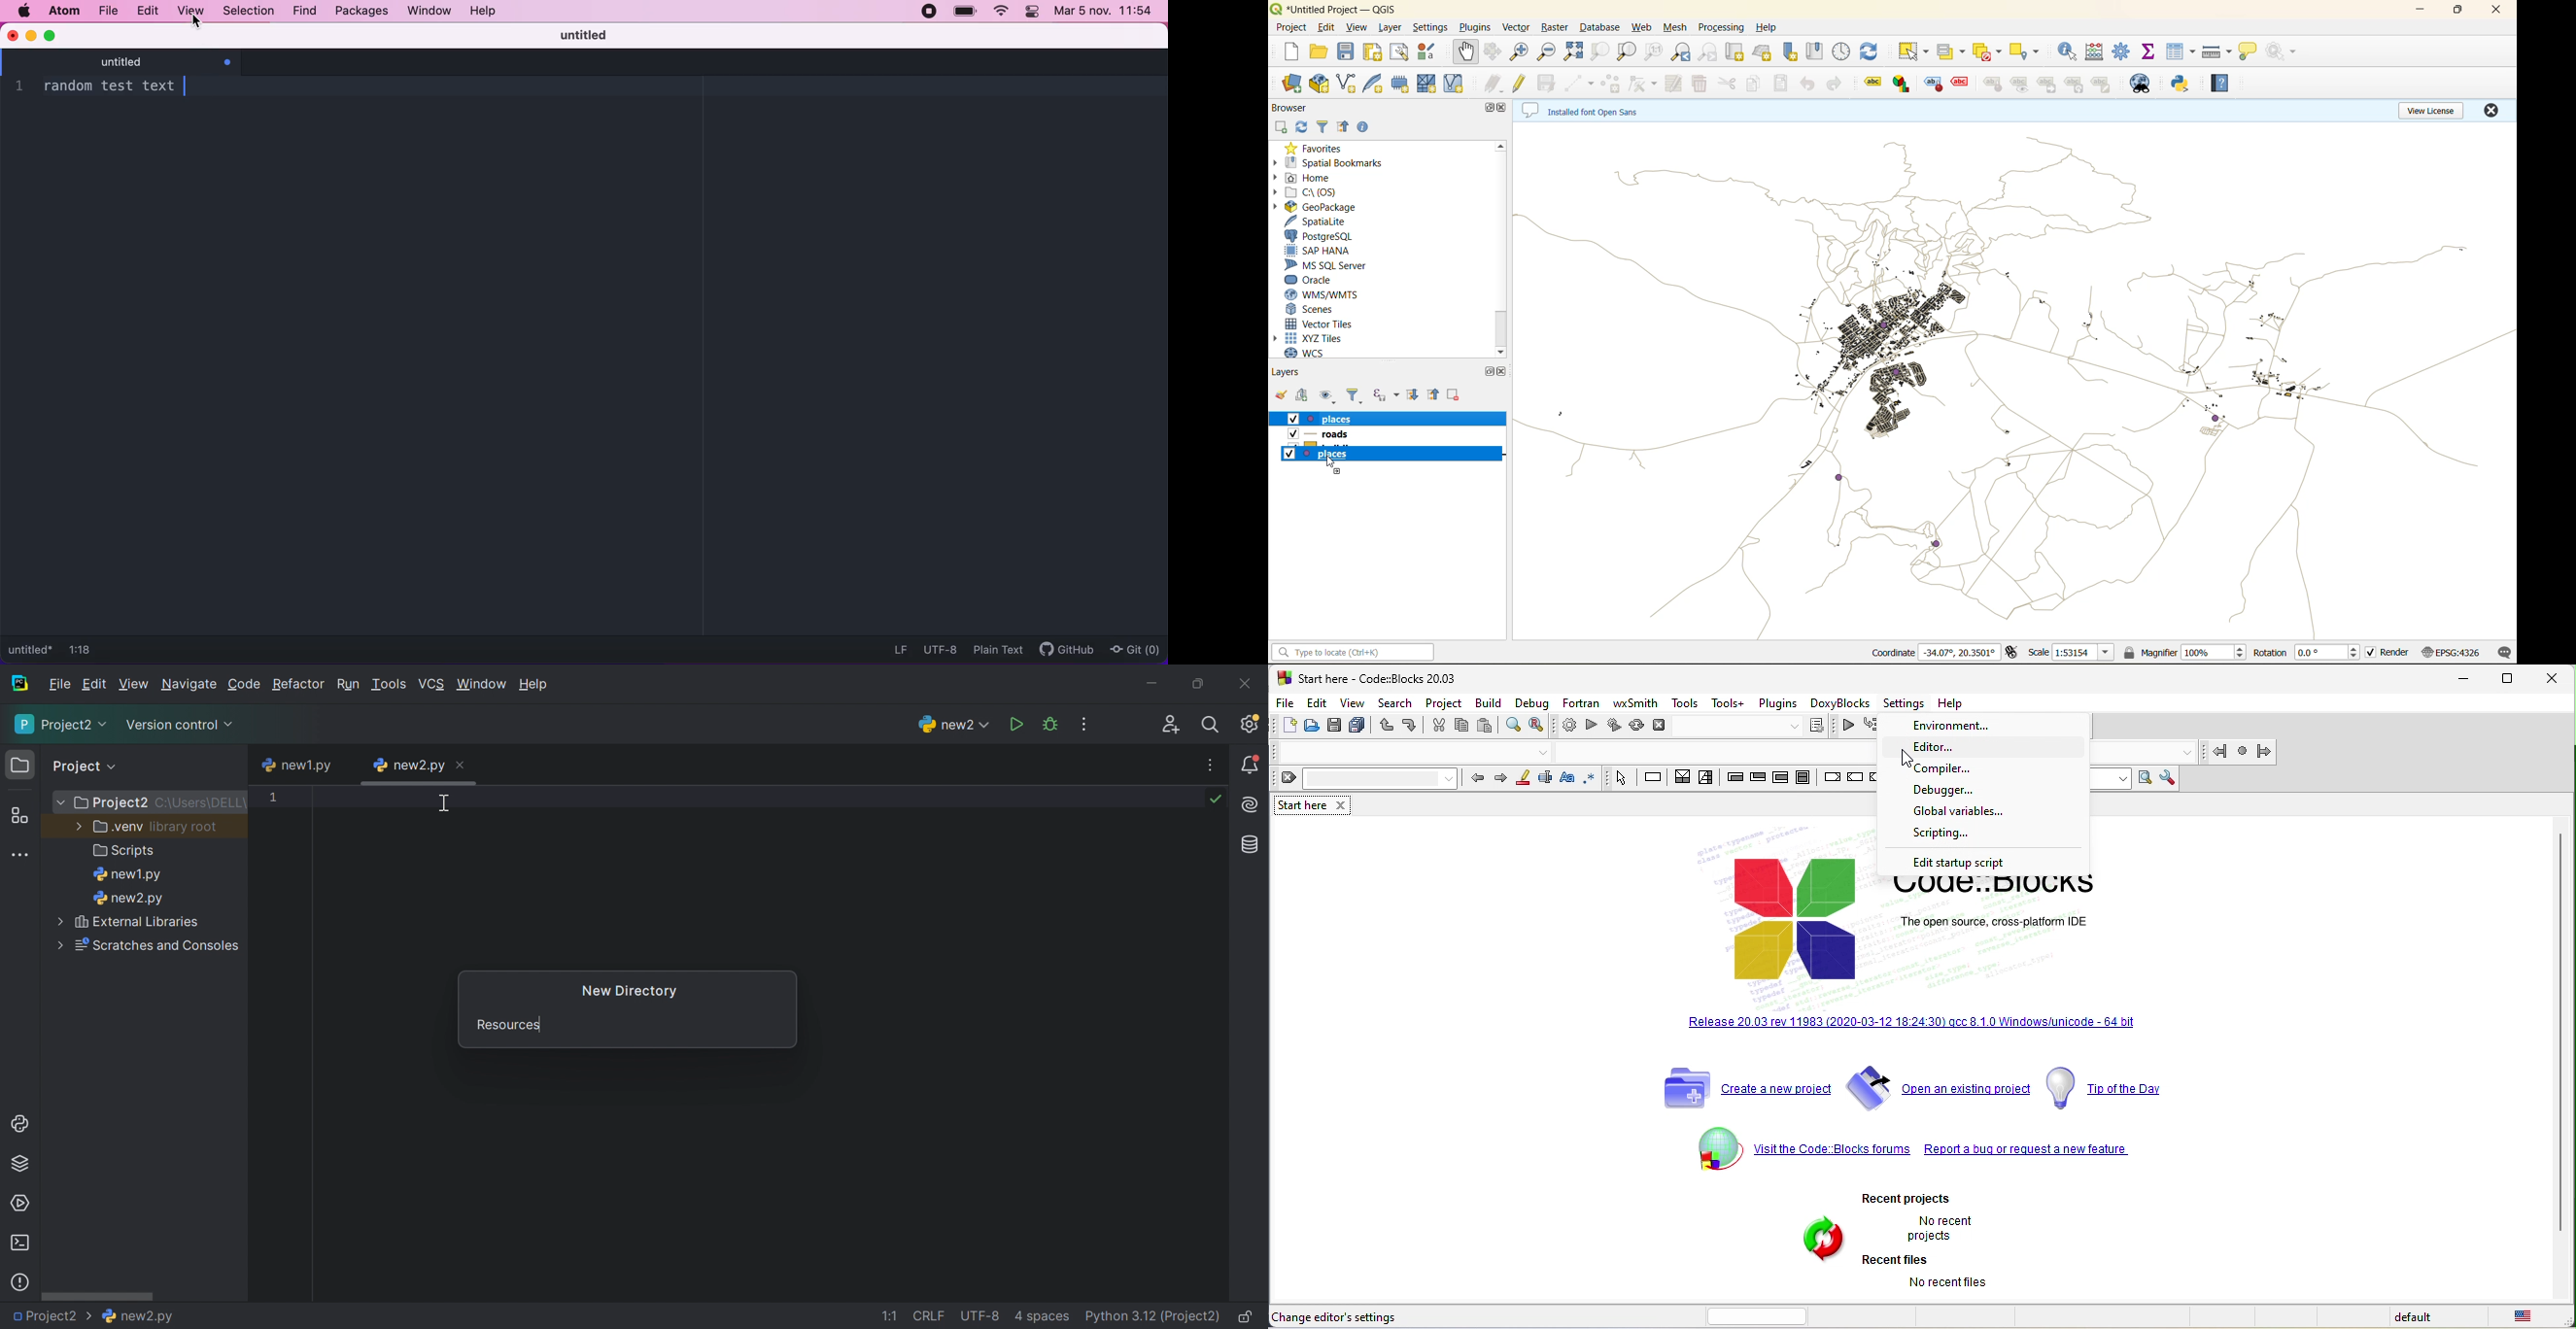  I want to click on instruction, so click(1655, 778).